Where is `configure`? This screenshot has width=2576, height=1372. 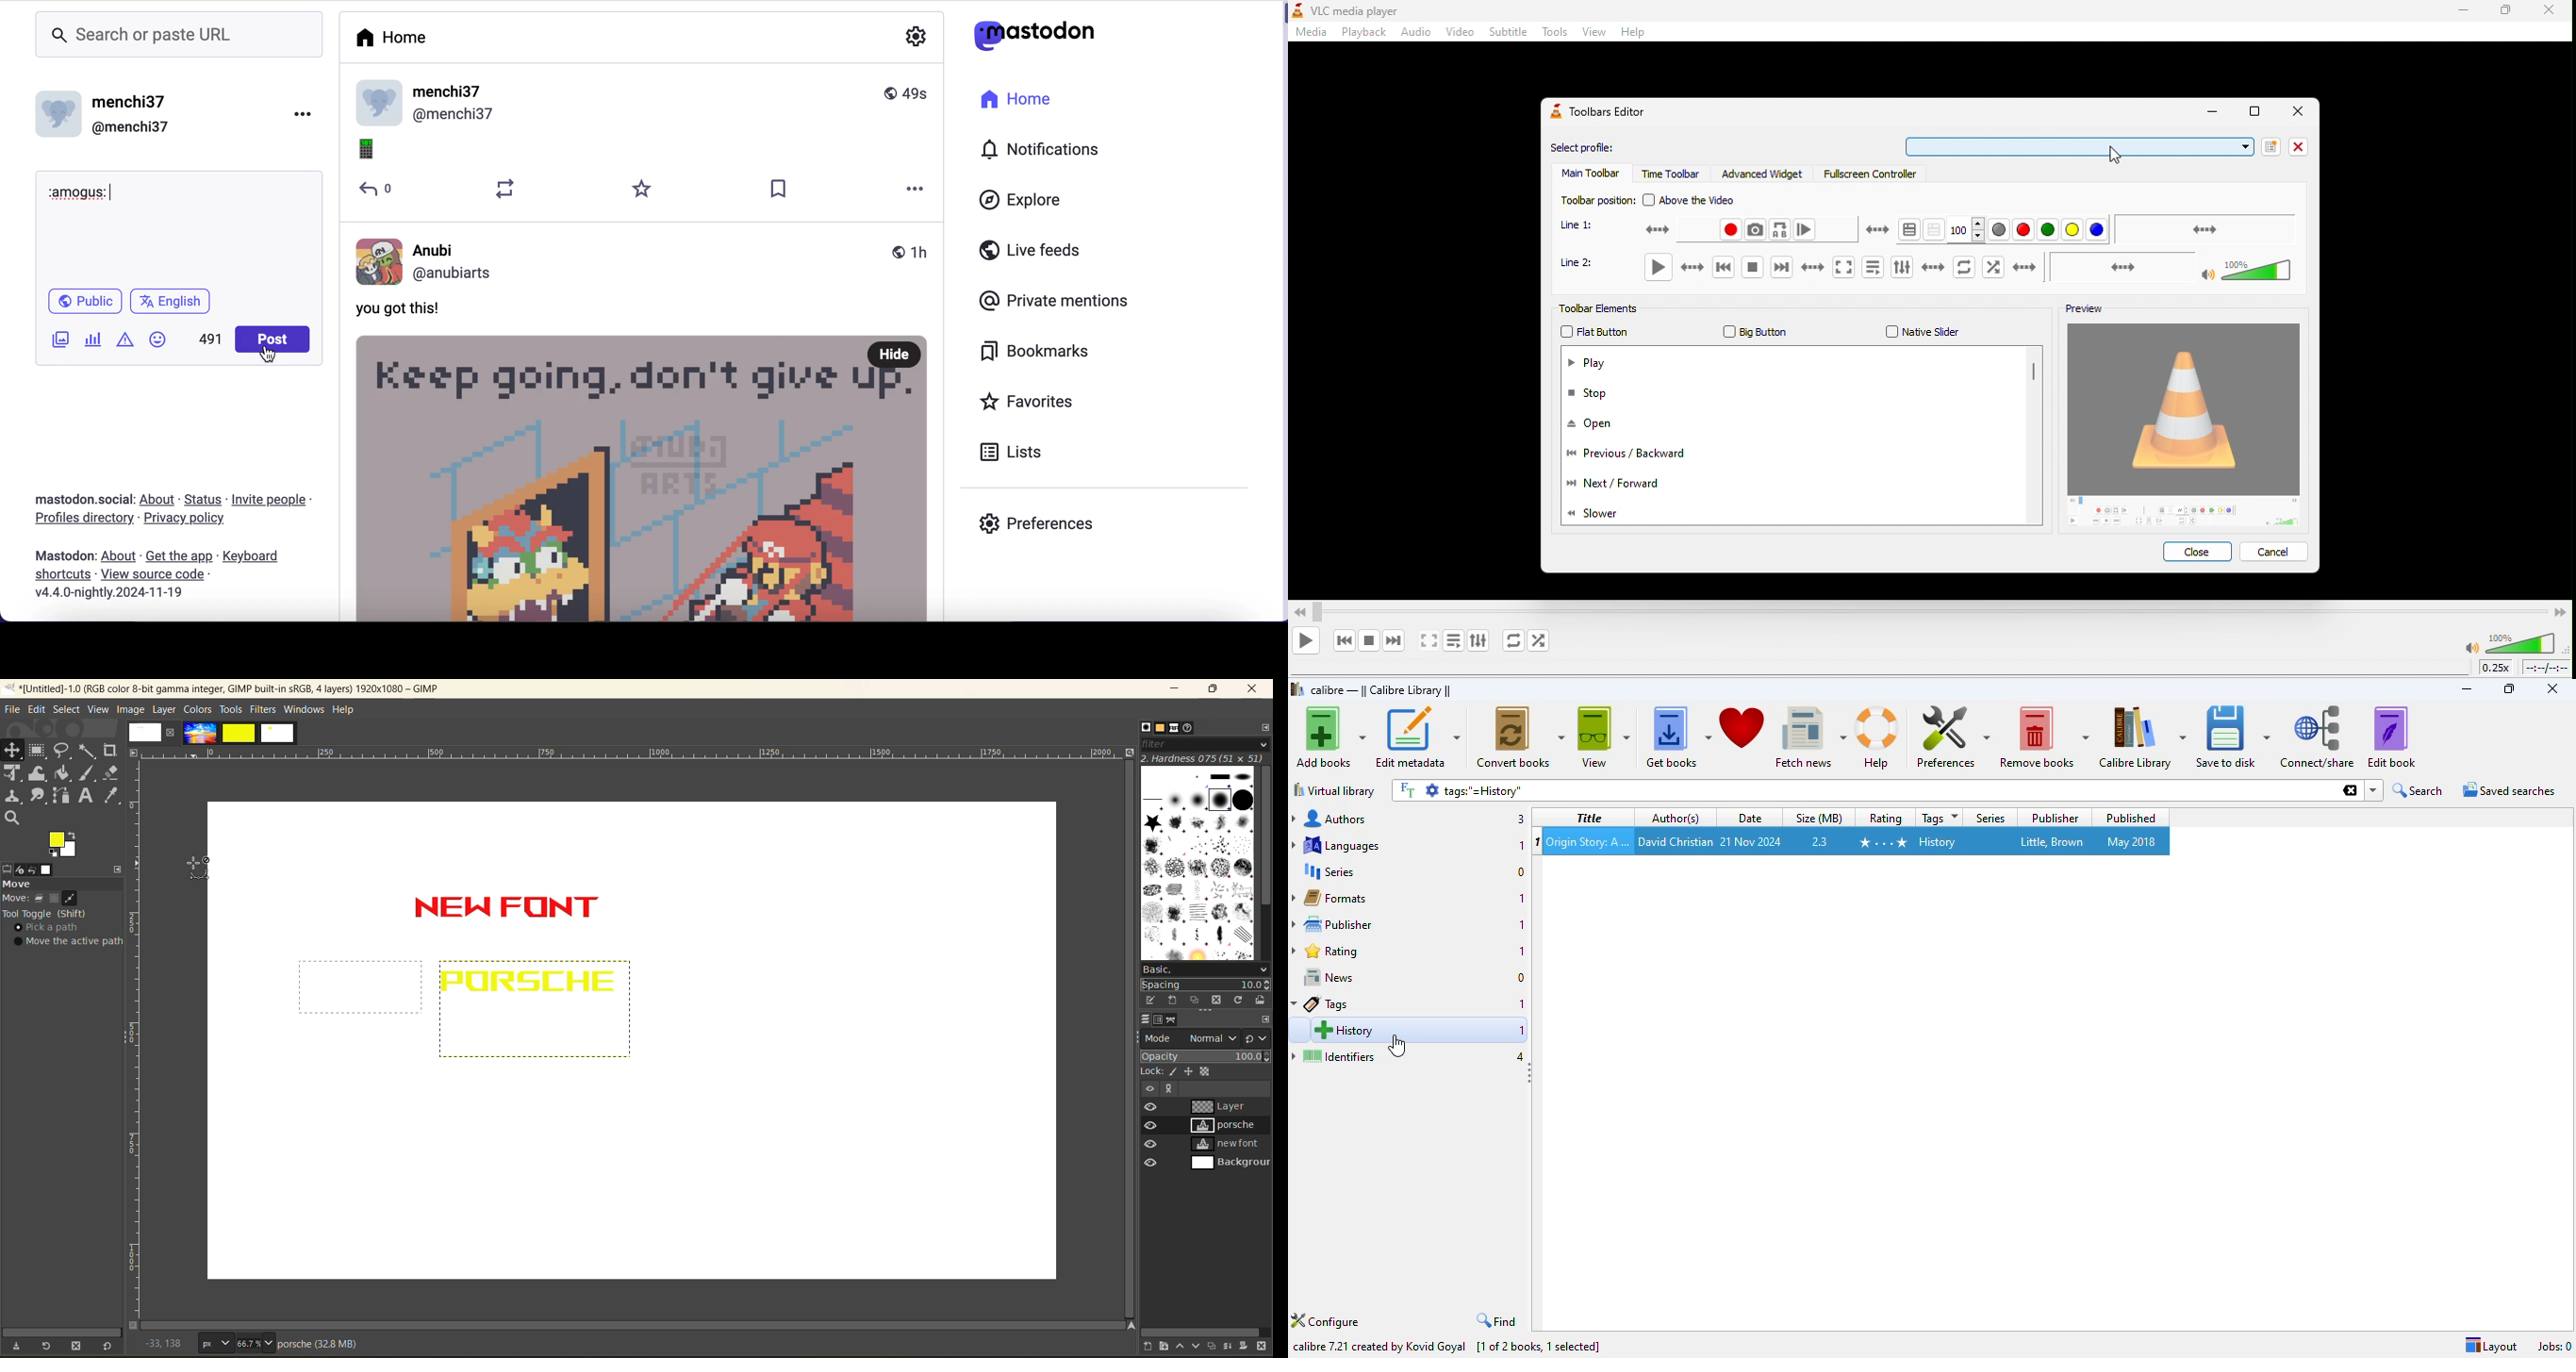
configure is located at coordinates (116, 868).